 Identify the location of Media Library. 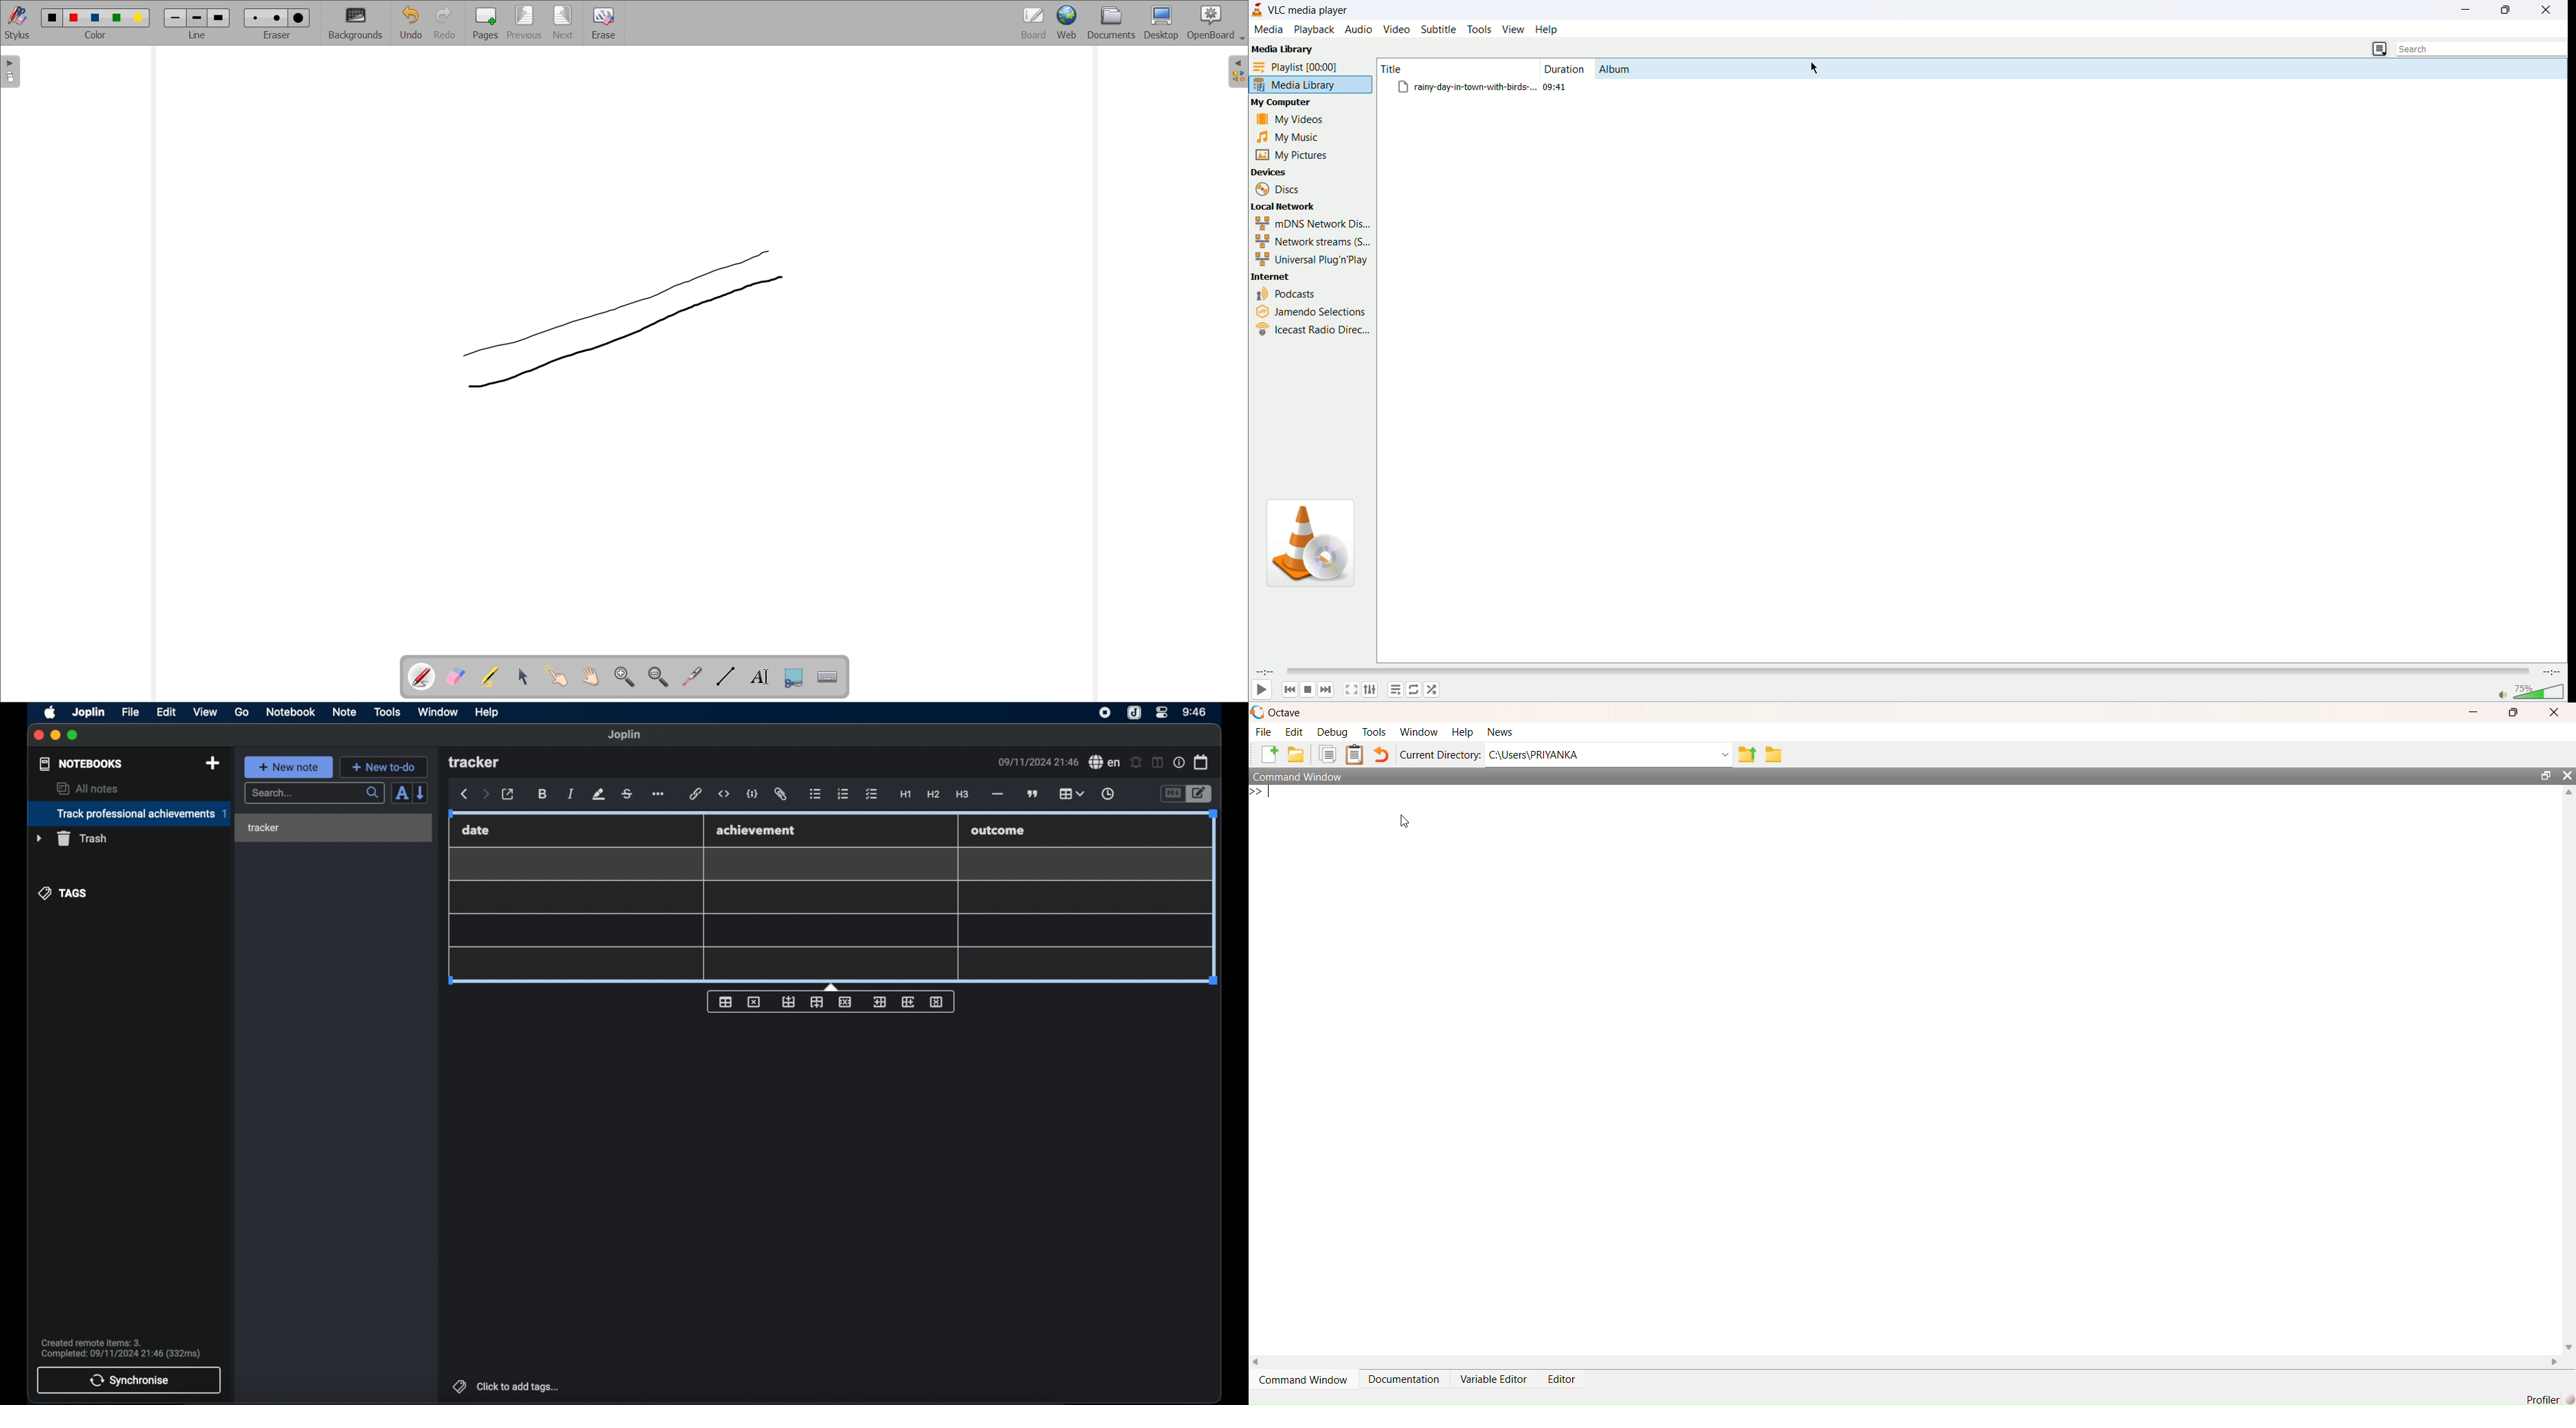
(1288, 49).